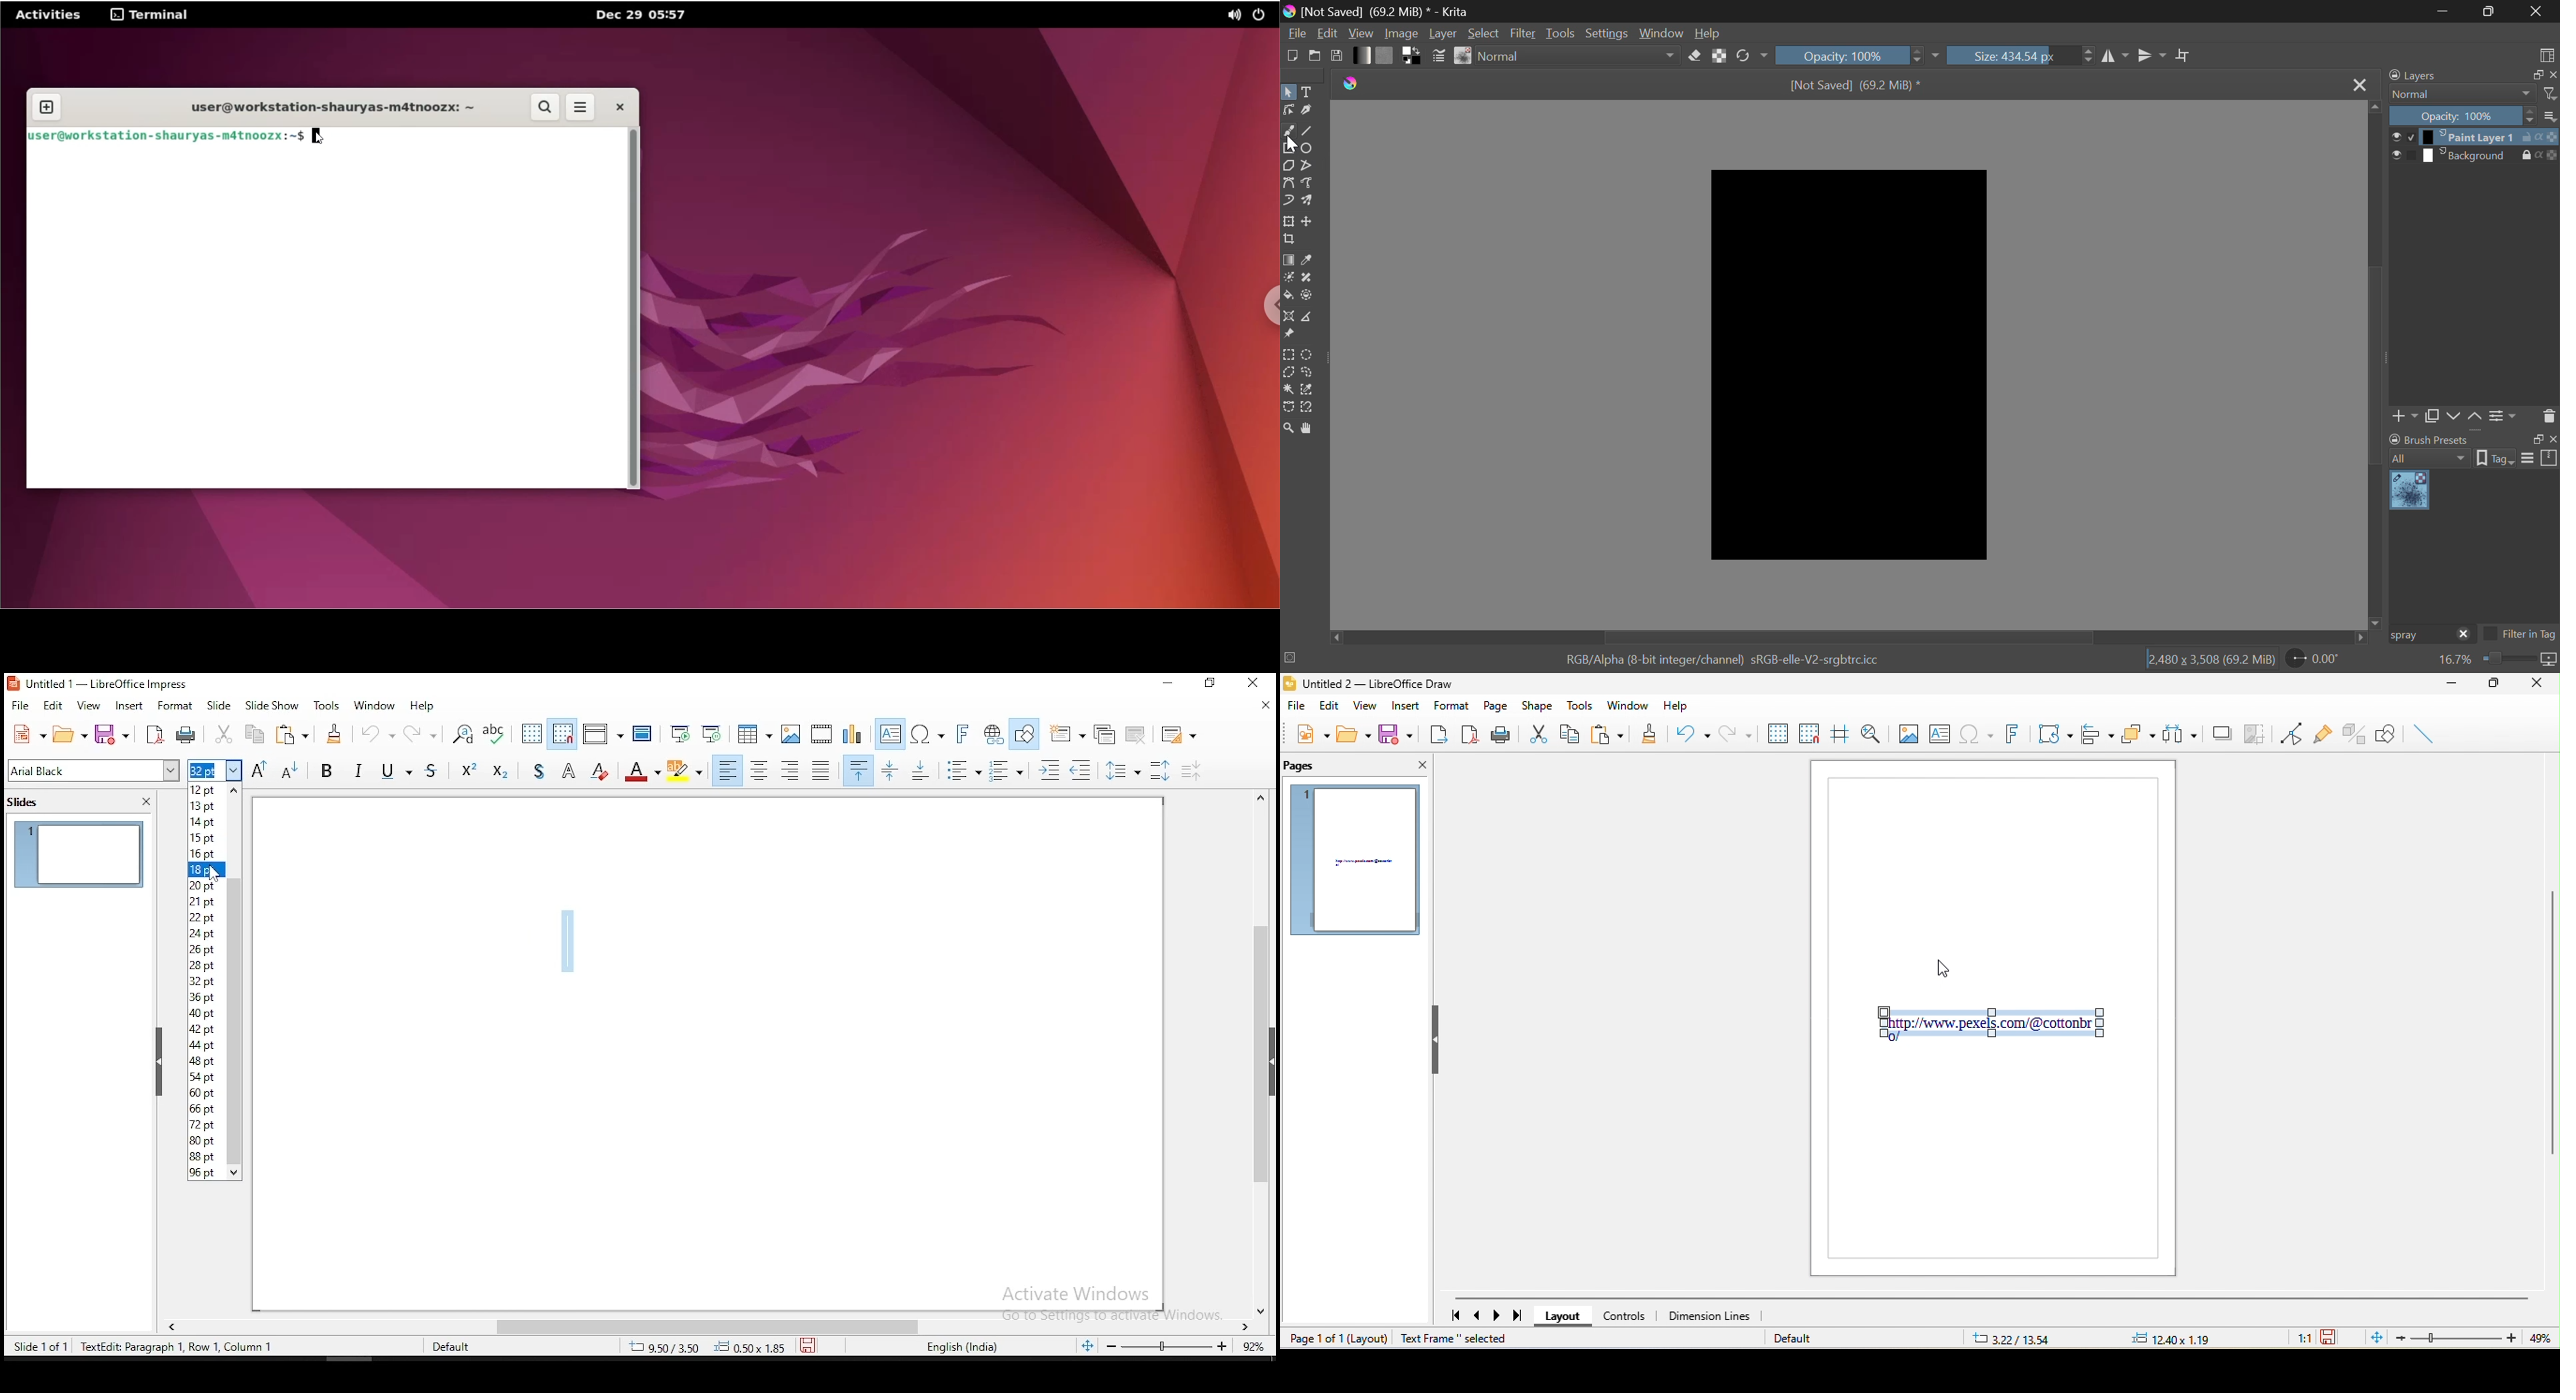 The image size is (2576, 1400). I want to click on controls, so click(1630, 1318).